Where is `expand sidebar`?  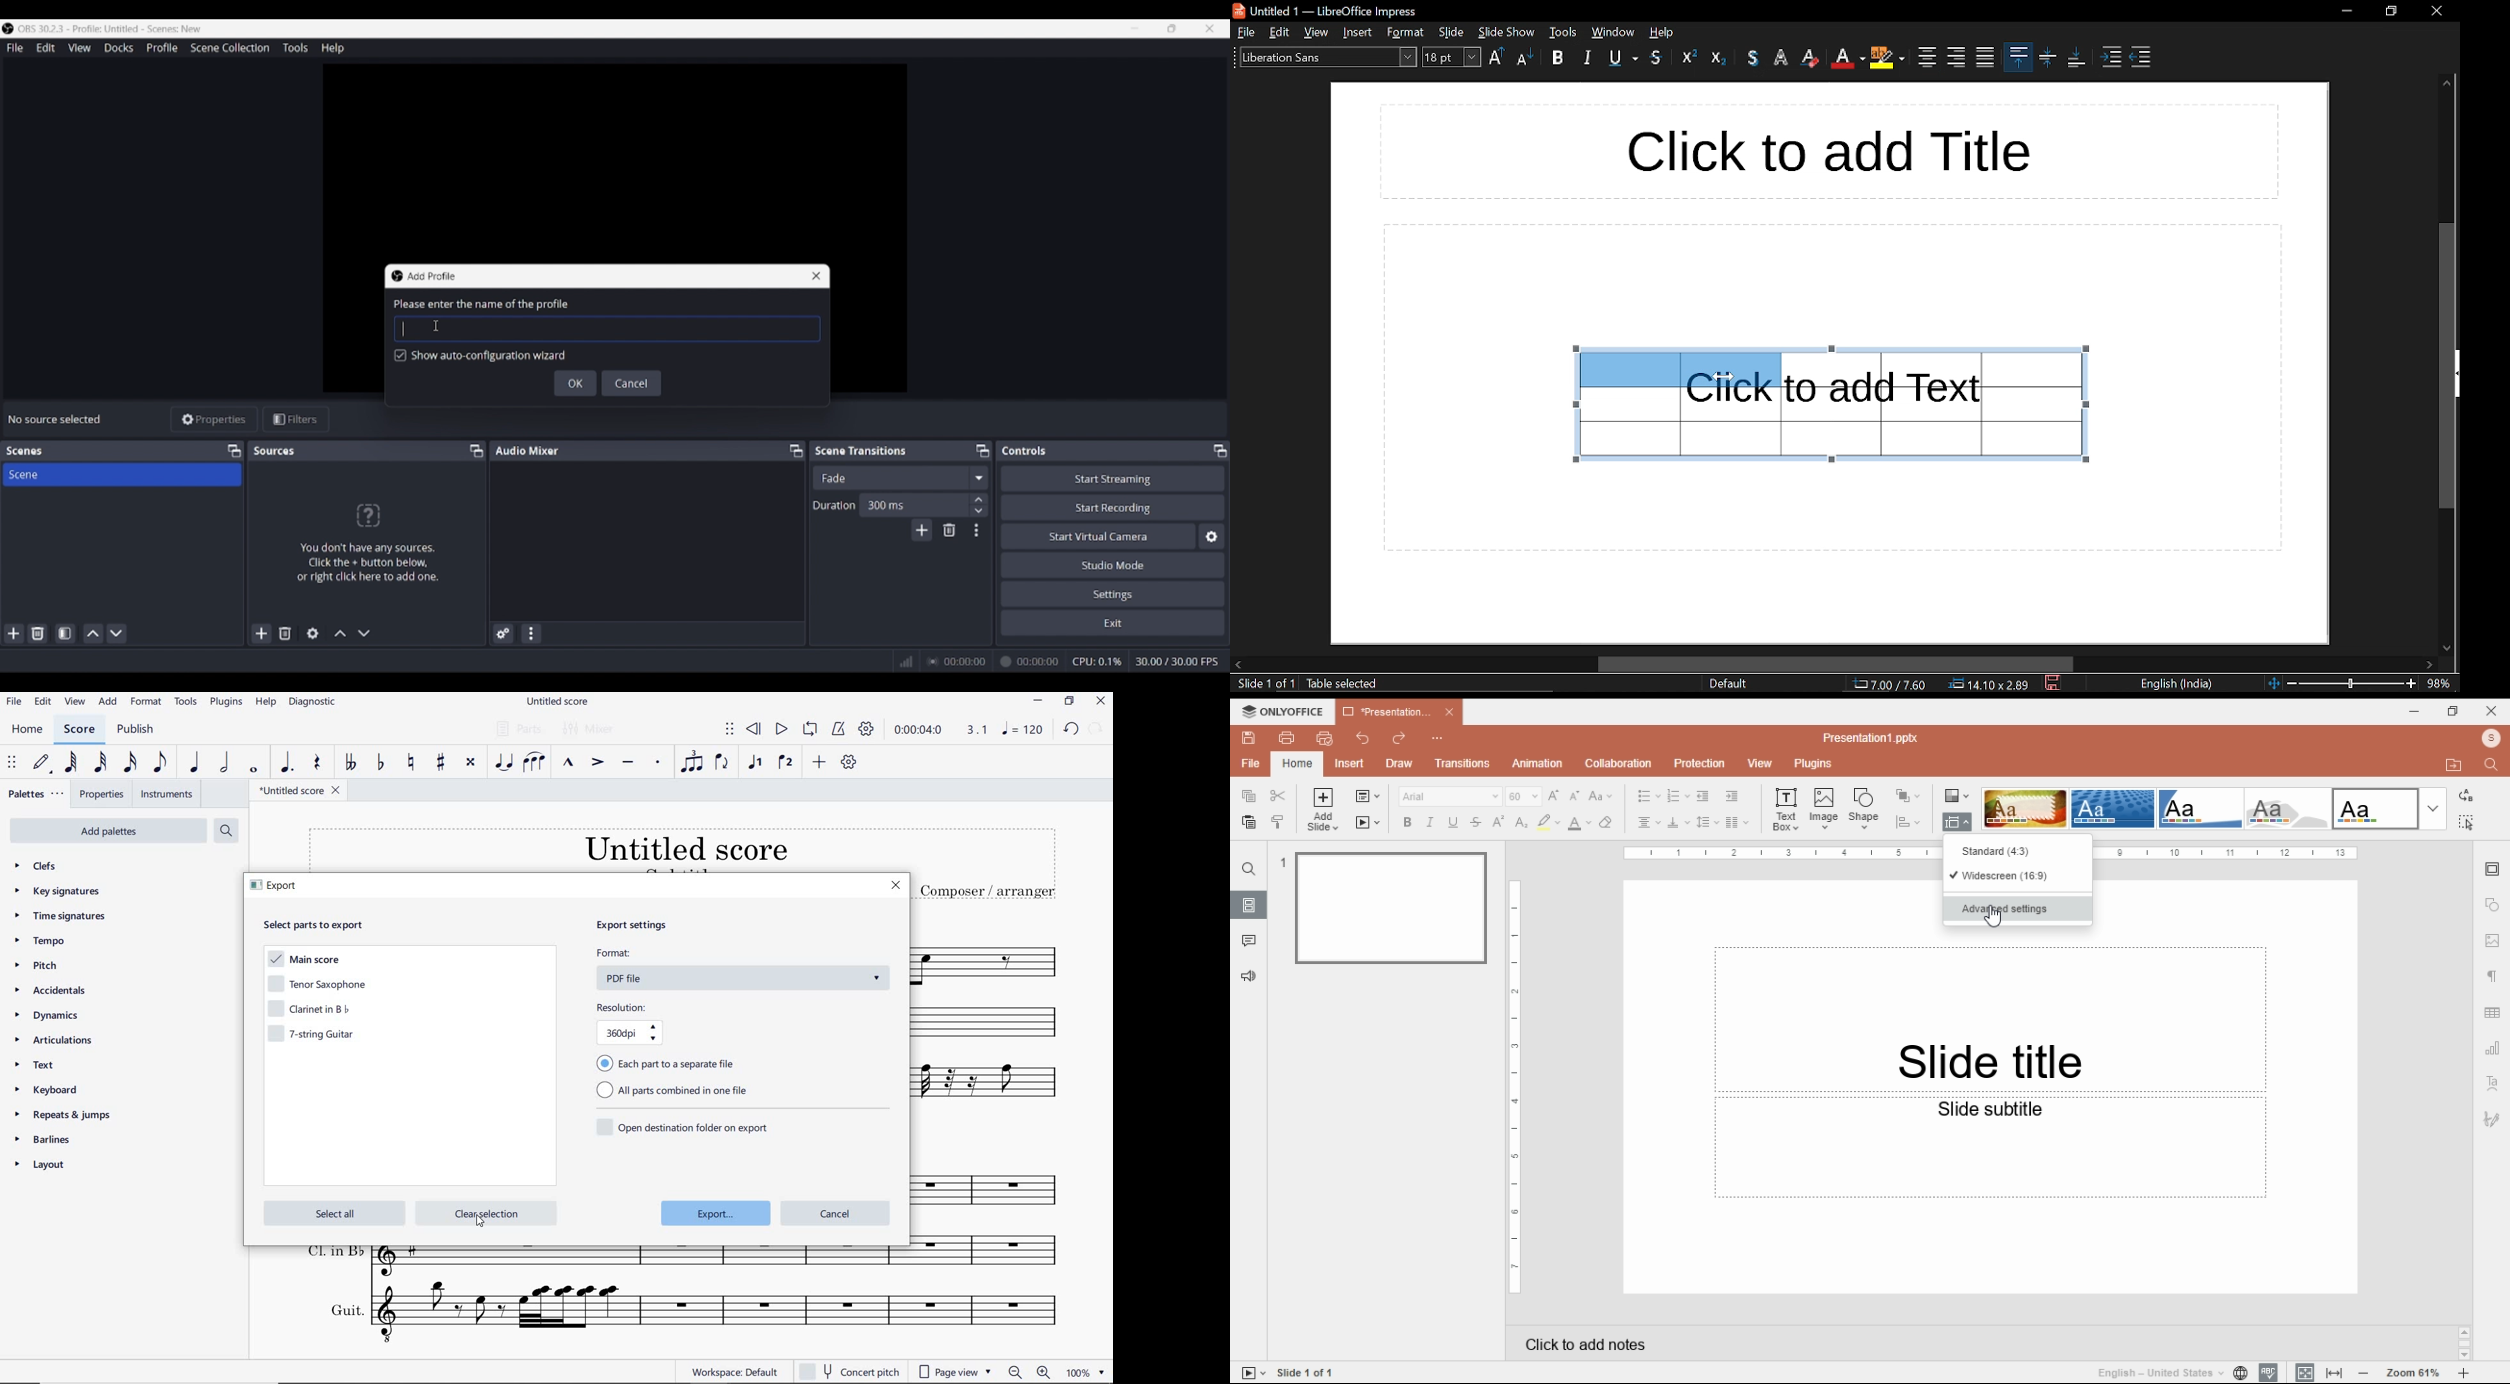
expand sidebar is located at coordinates (2455, 373).